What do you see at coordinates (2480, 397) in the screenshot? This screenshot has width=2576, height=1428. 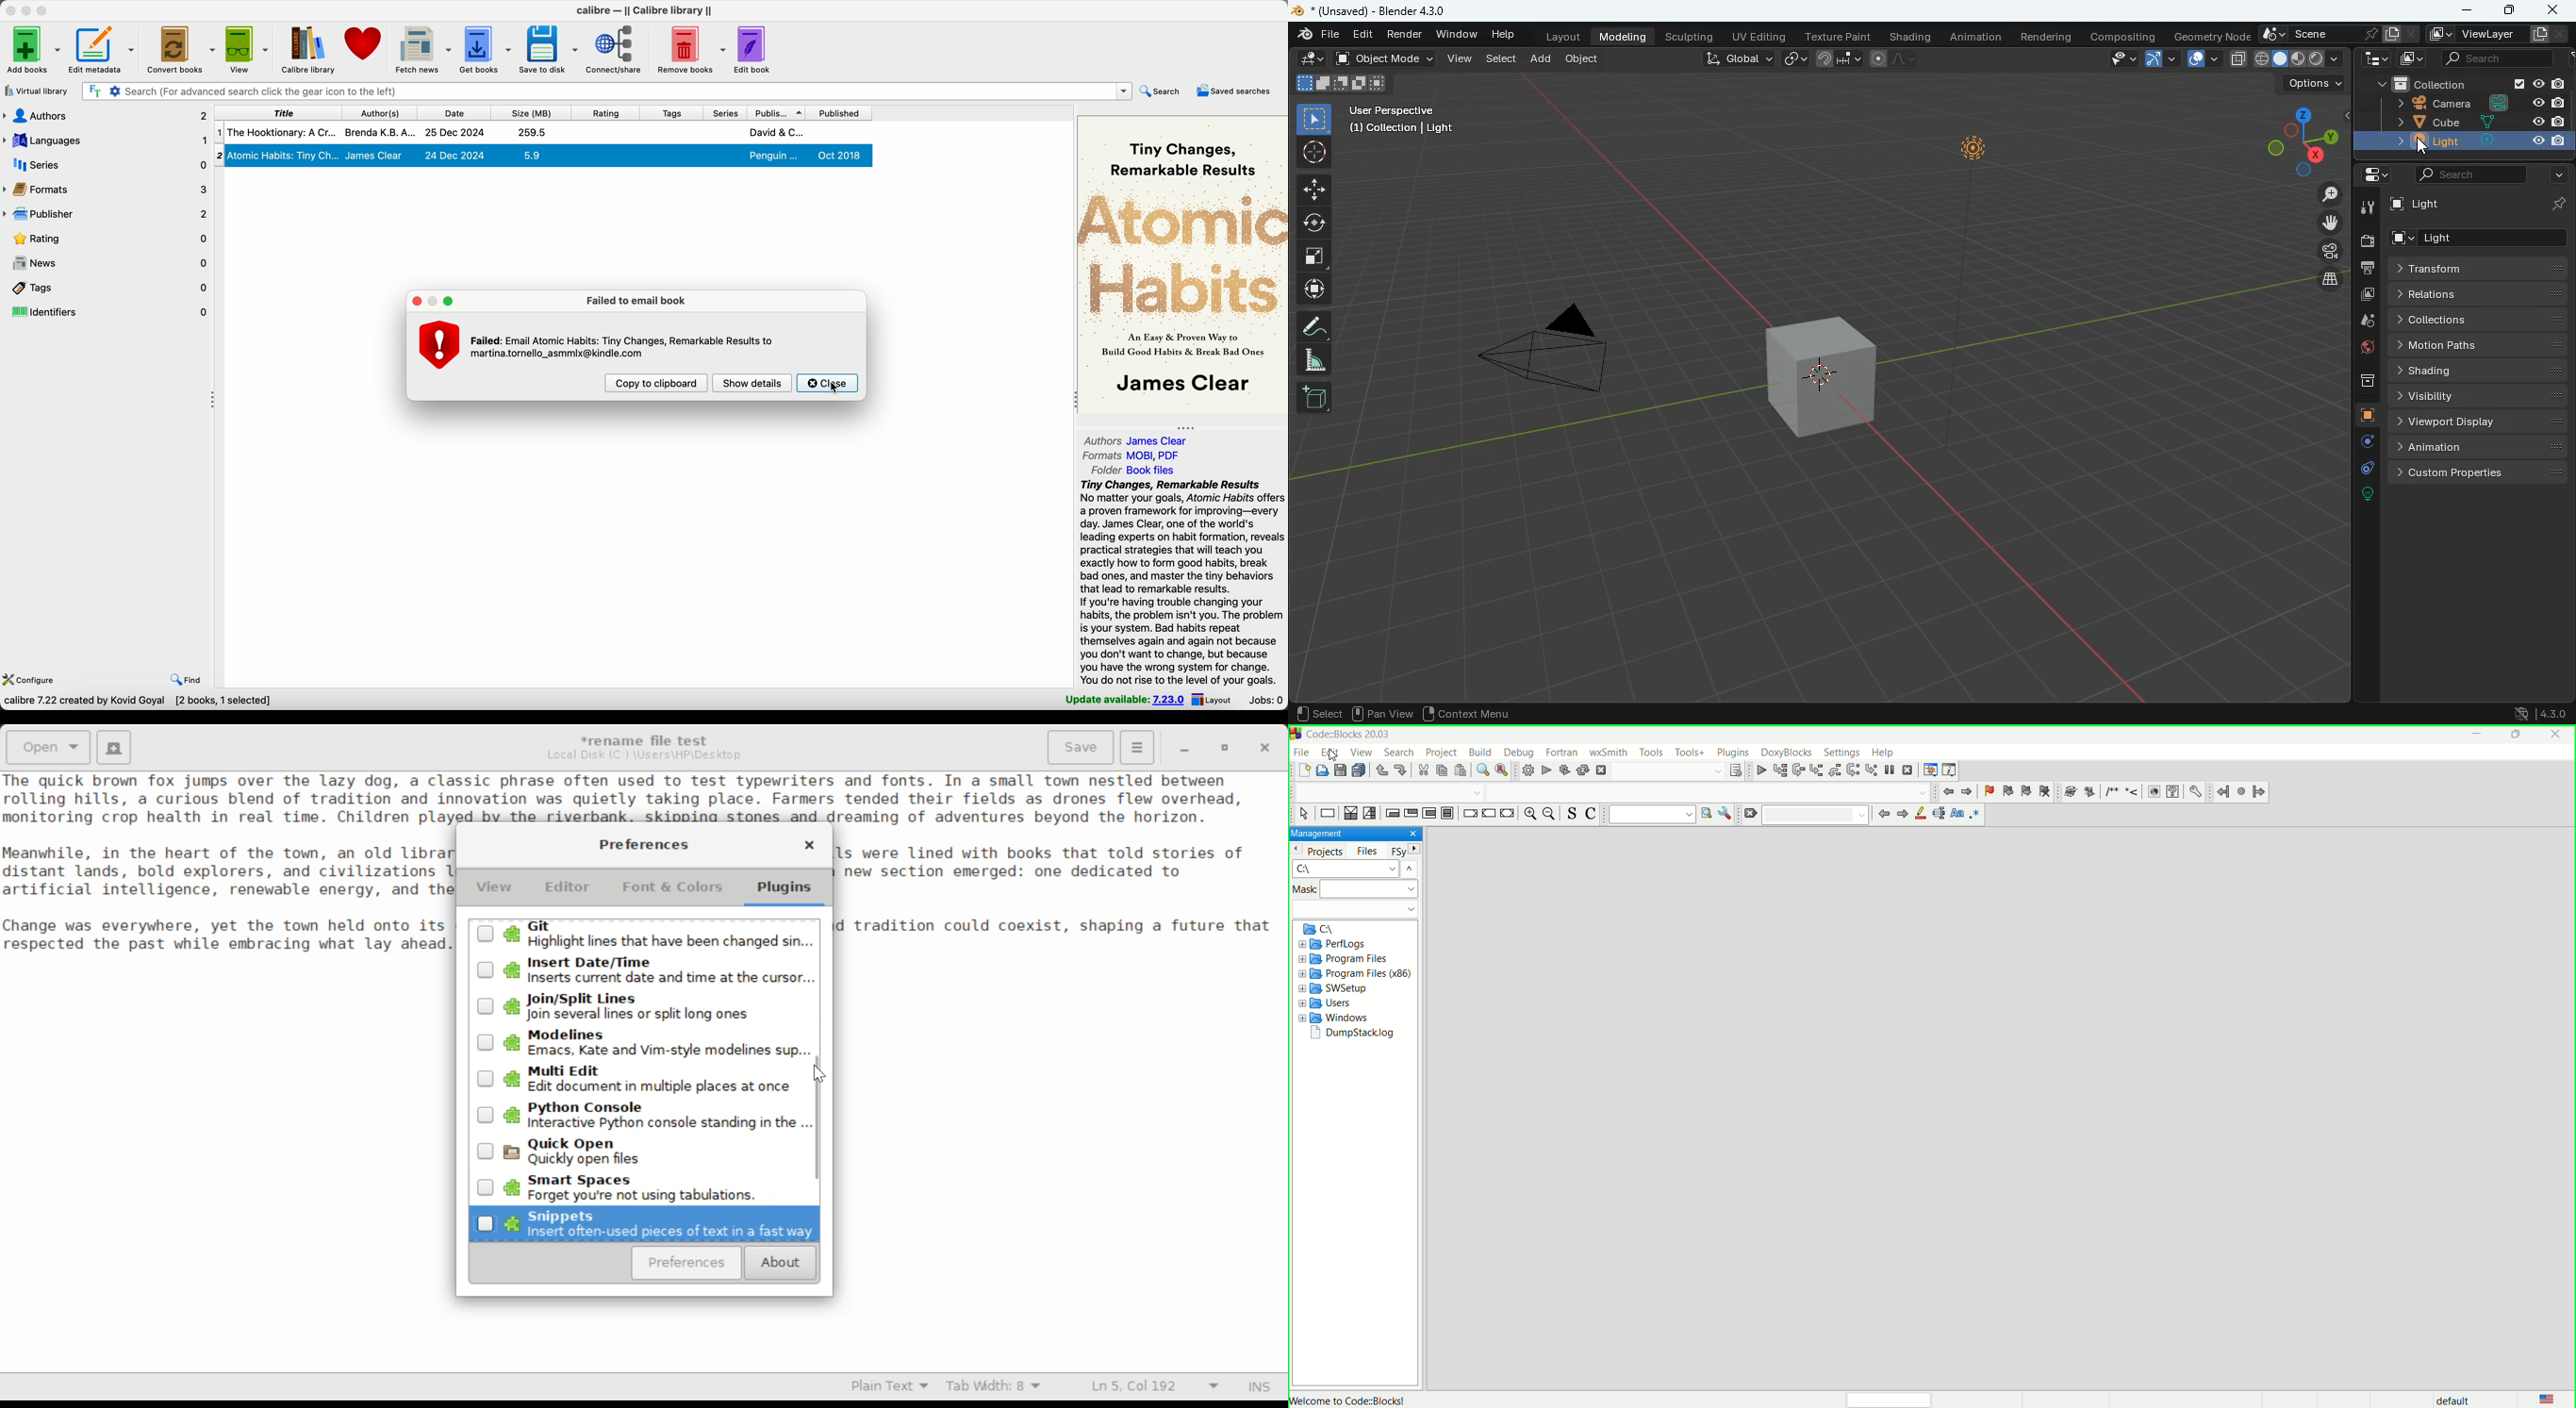 I see `visibility` at bounding box center [2480, 397].